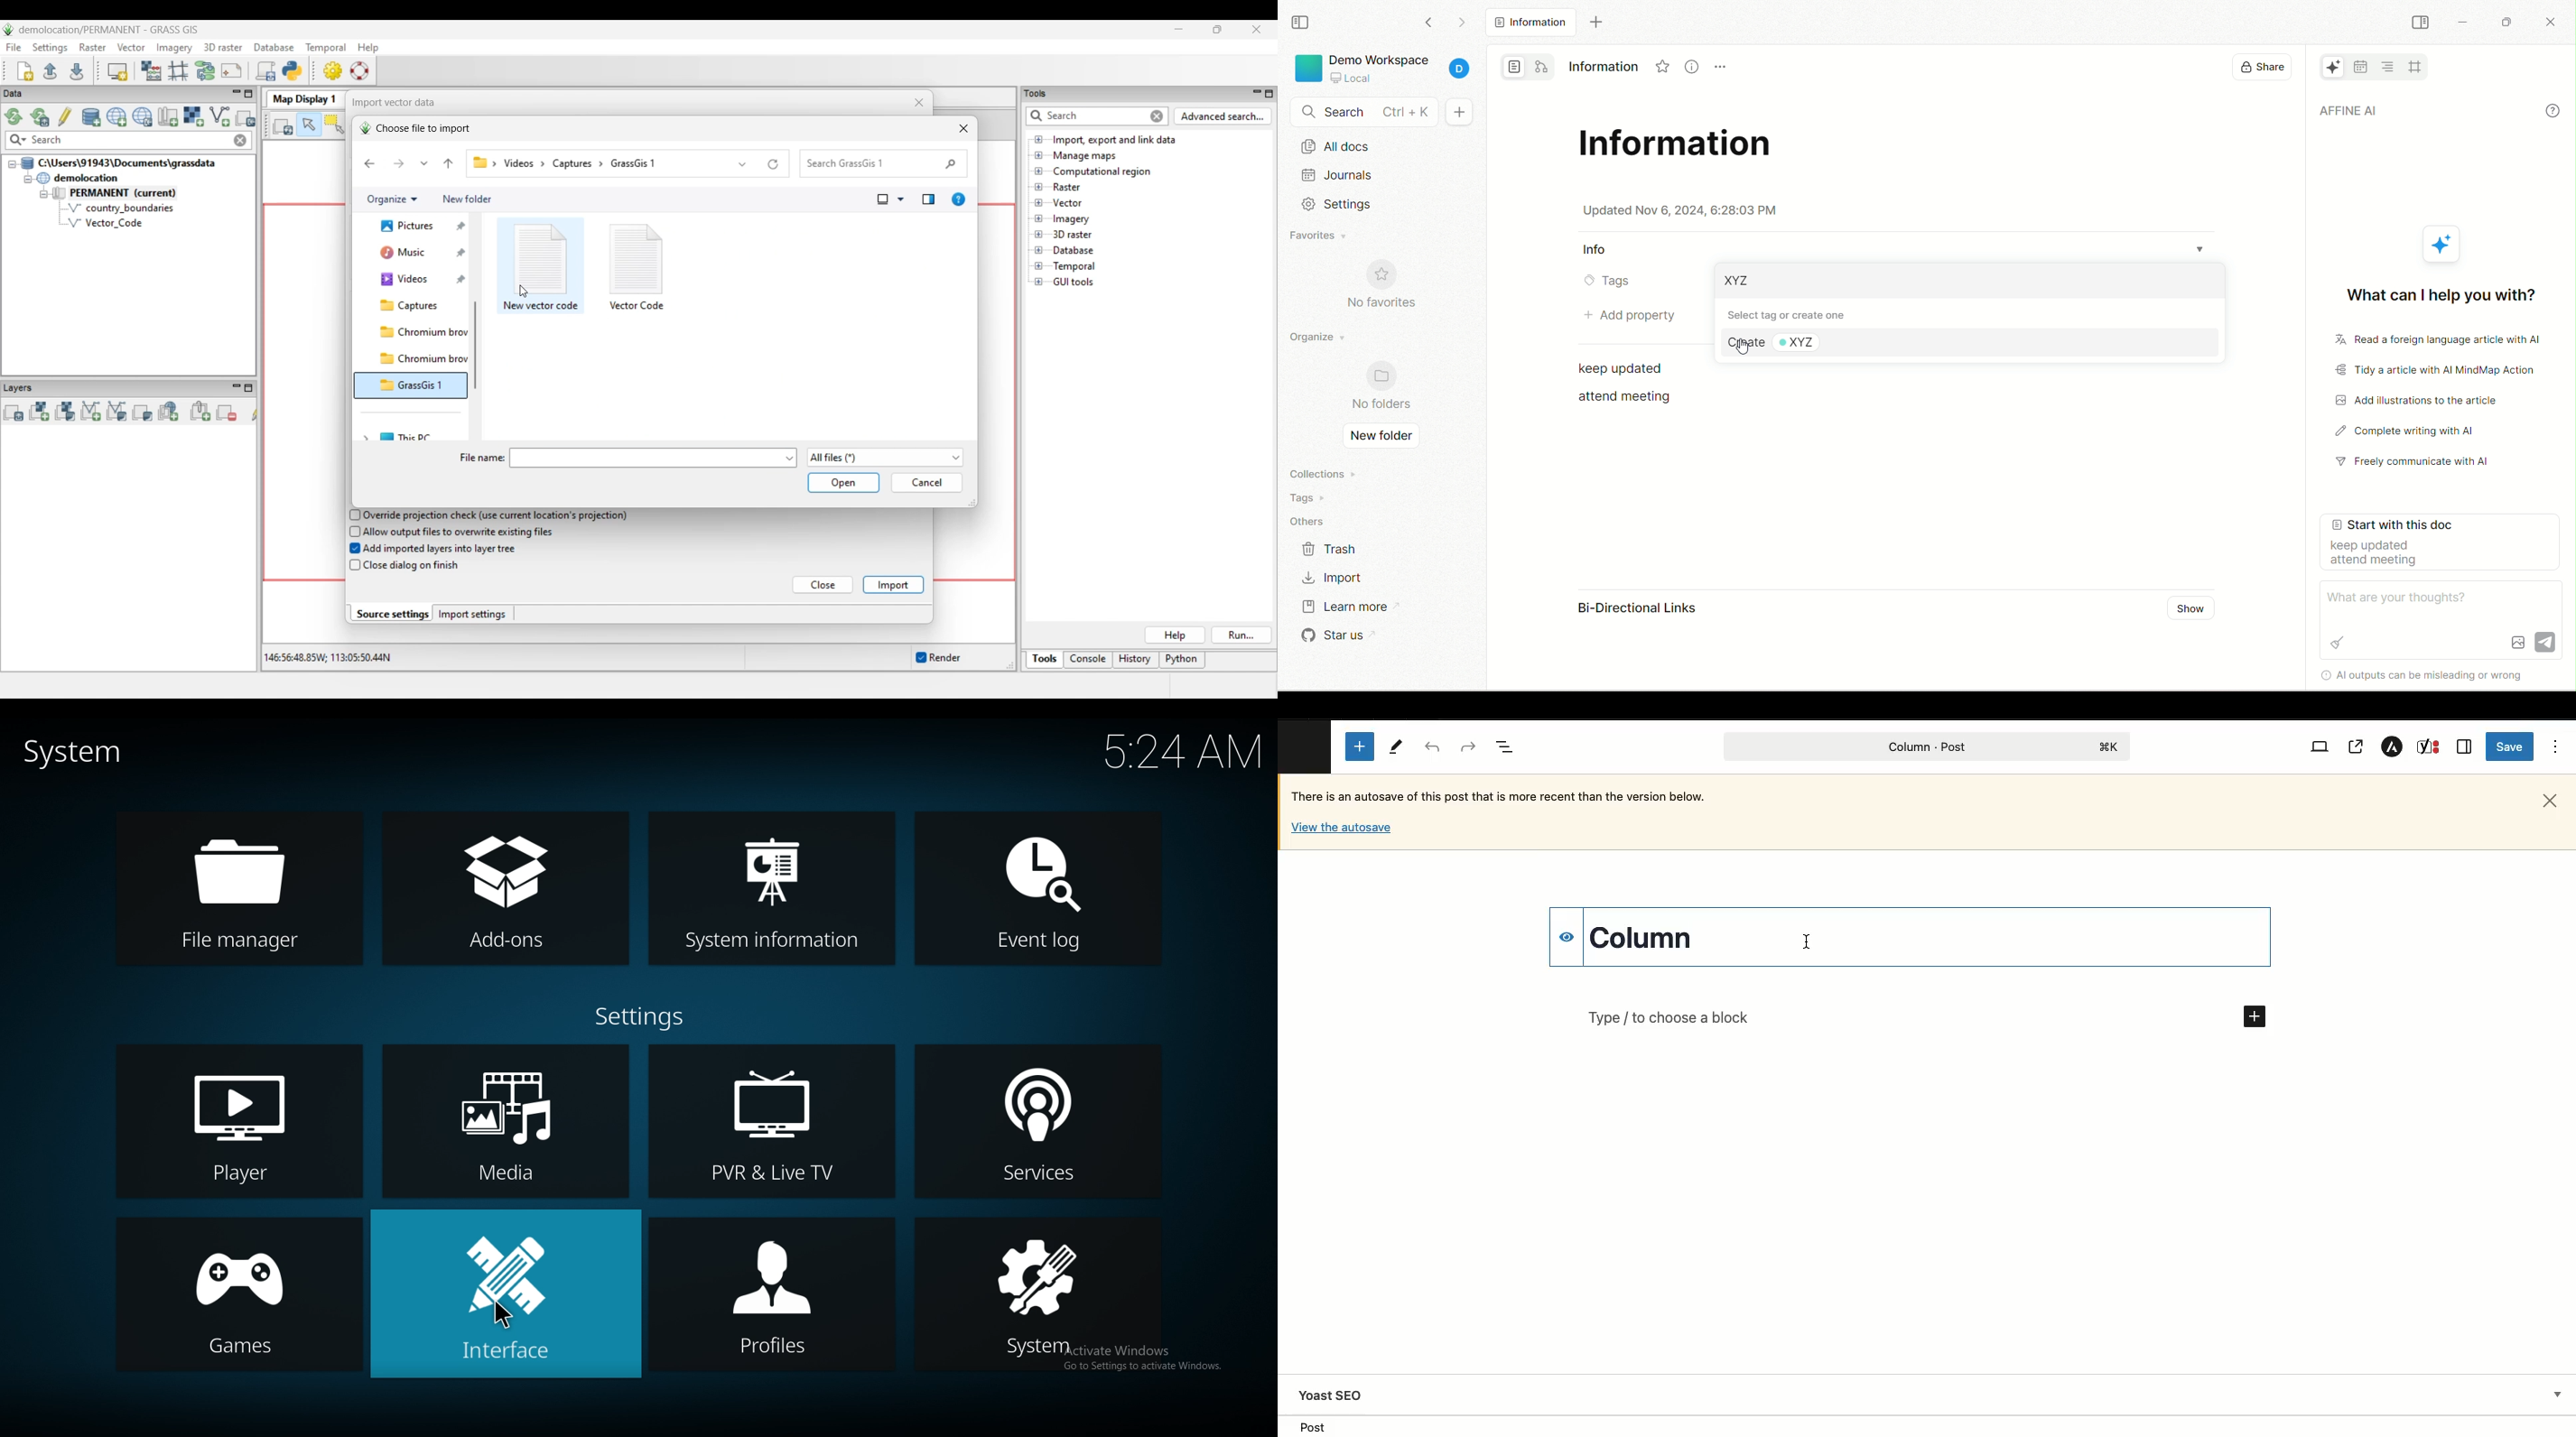  Describe the element at coordinates (1047, 1119) in the screenshot. I see `services` at that location.